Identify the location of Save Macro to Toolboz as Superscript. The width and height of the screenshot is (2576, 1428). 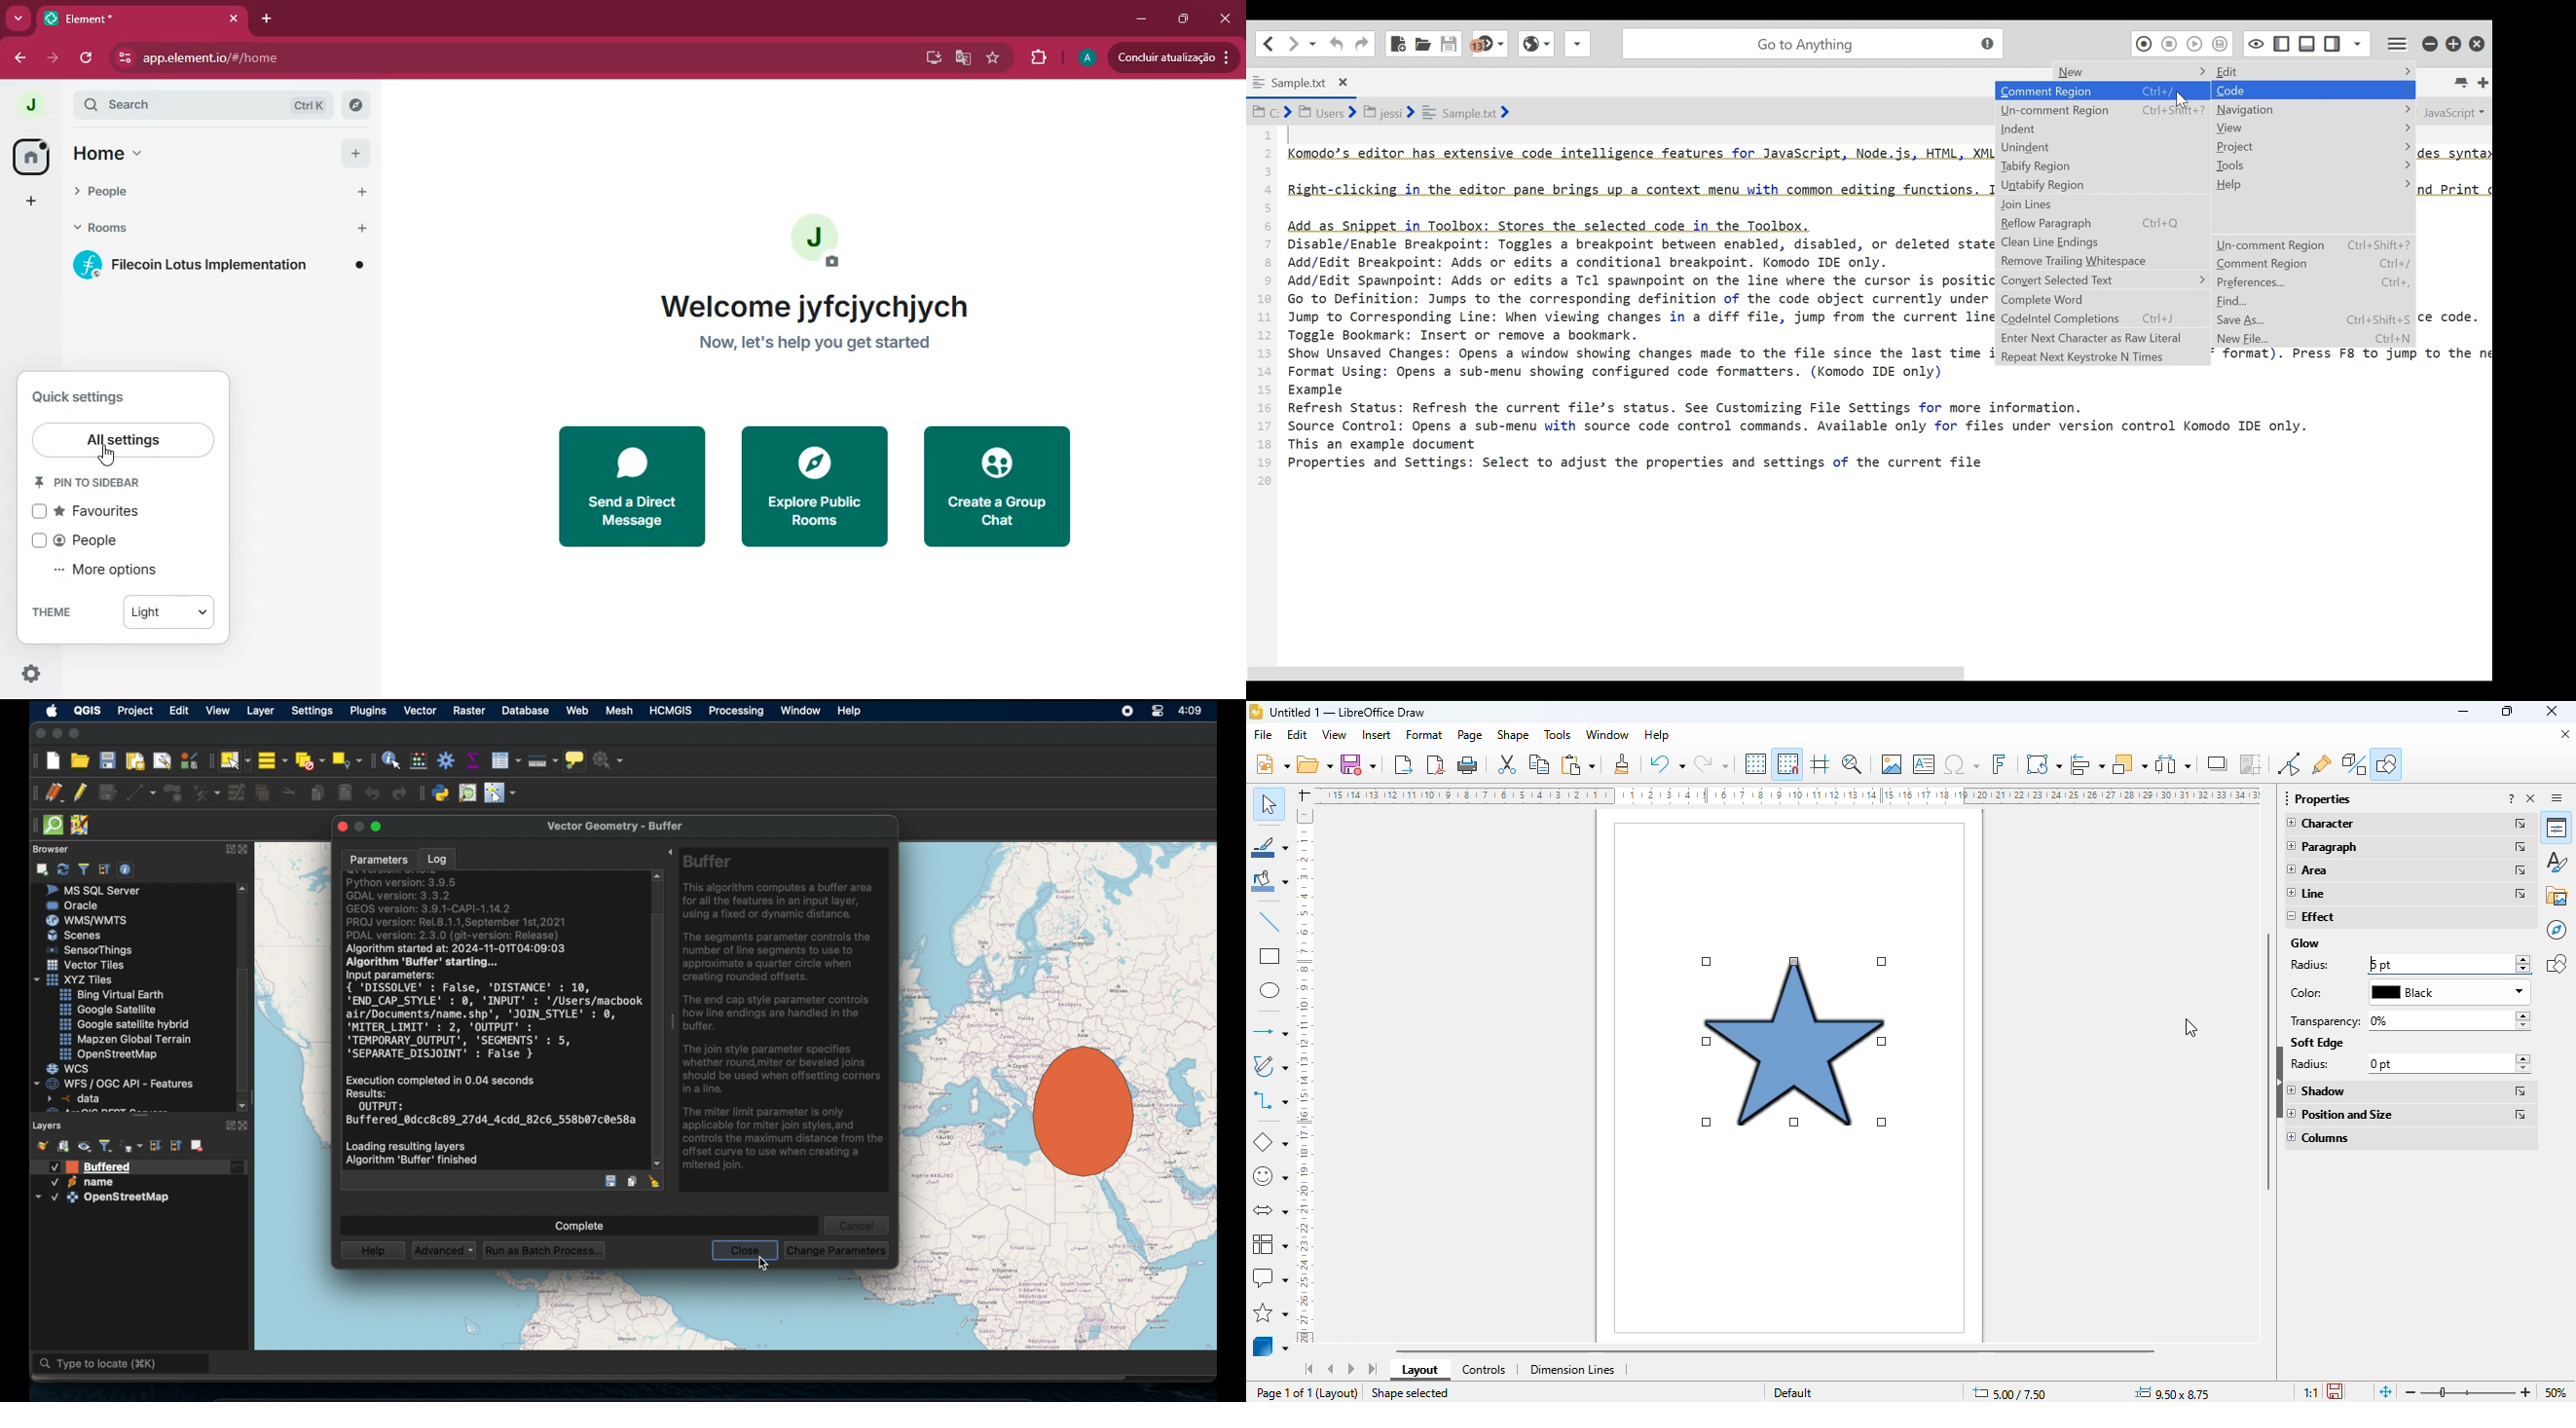
(2222, 43).